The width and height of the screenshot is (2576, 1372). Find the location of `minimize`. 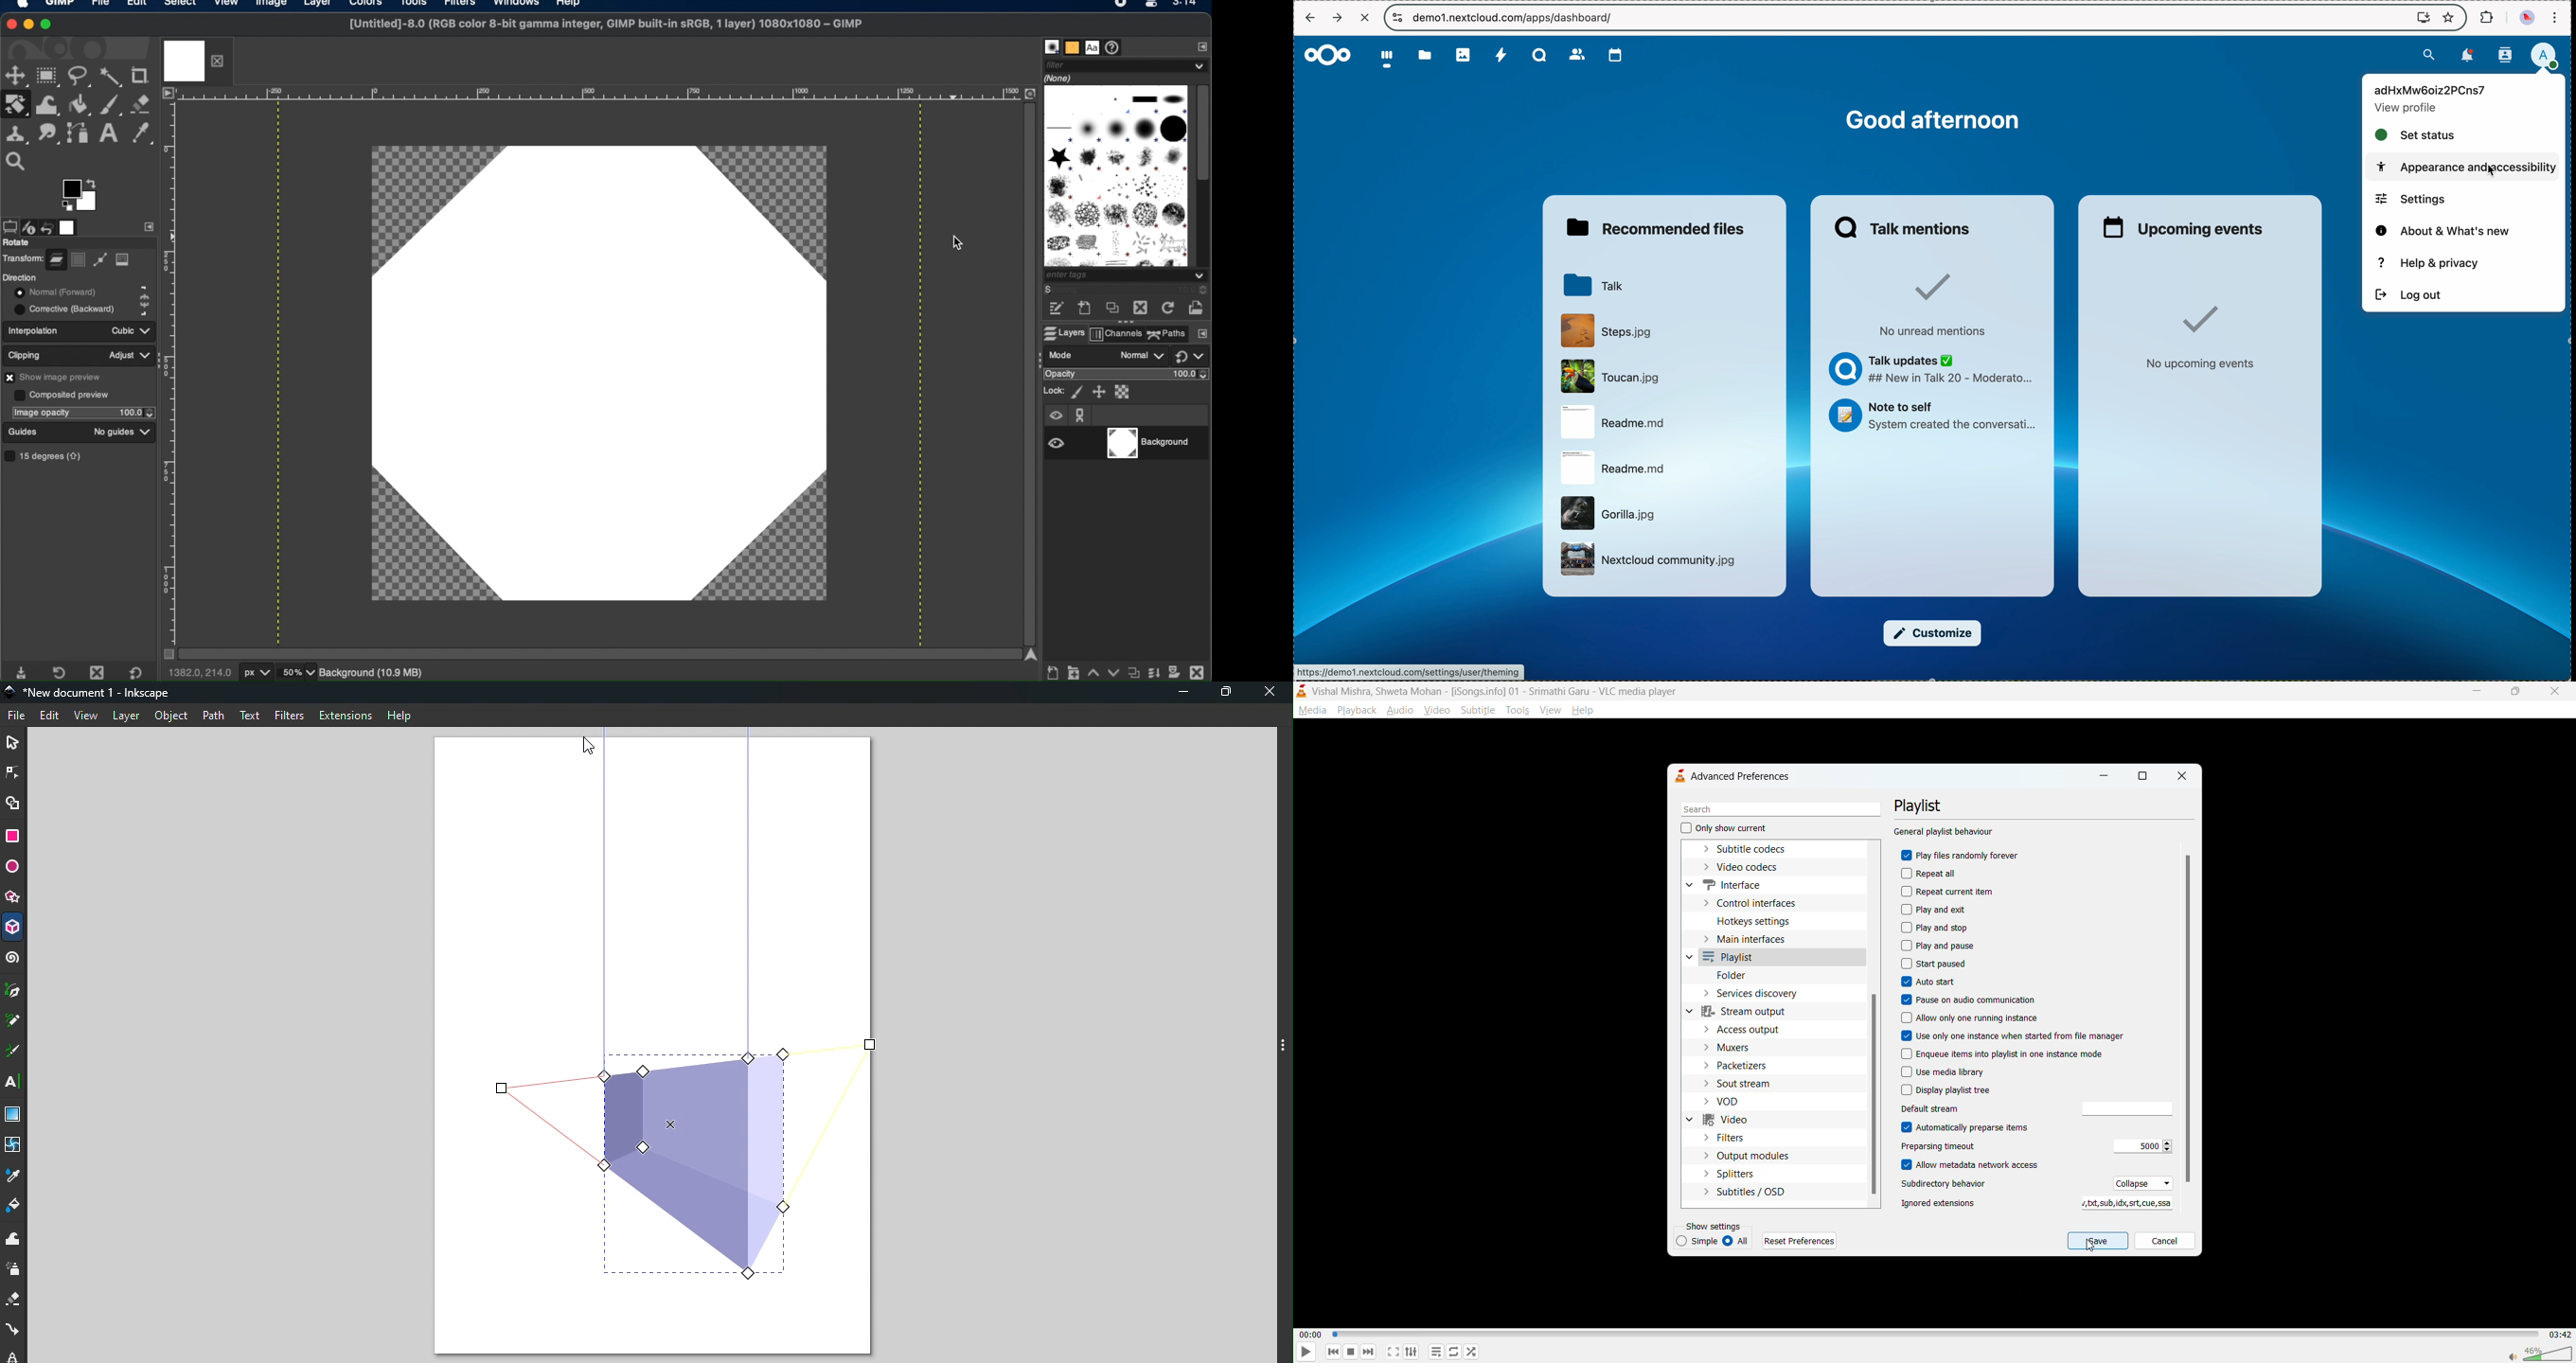

minimize is located at coordinates (2475, 690).